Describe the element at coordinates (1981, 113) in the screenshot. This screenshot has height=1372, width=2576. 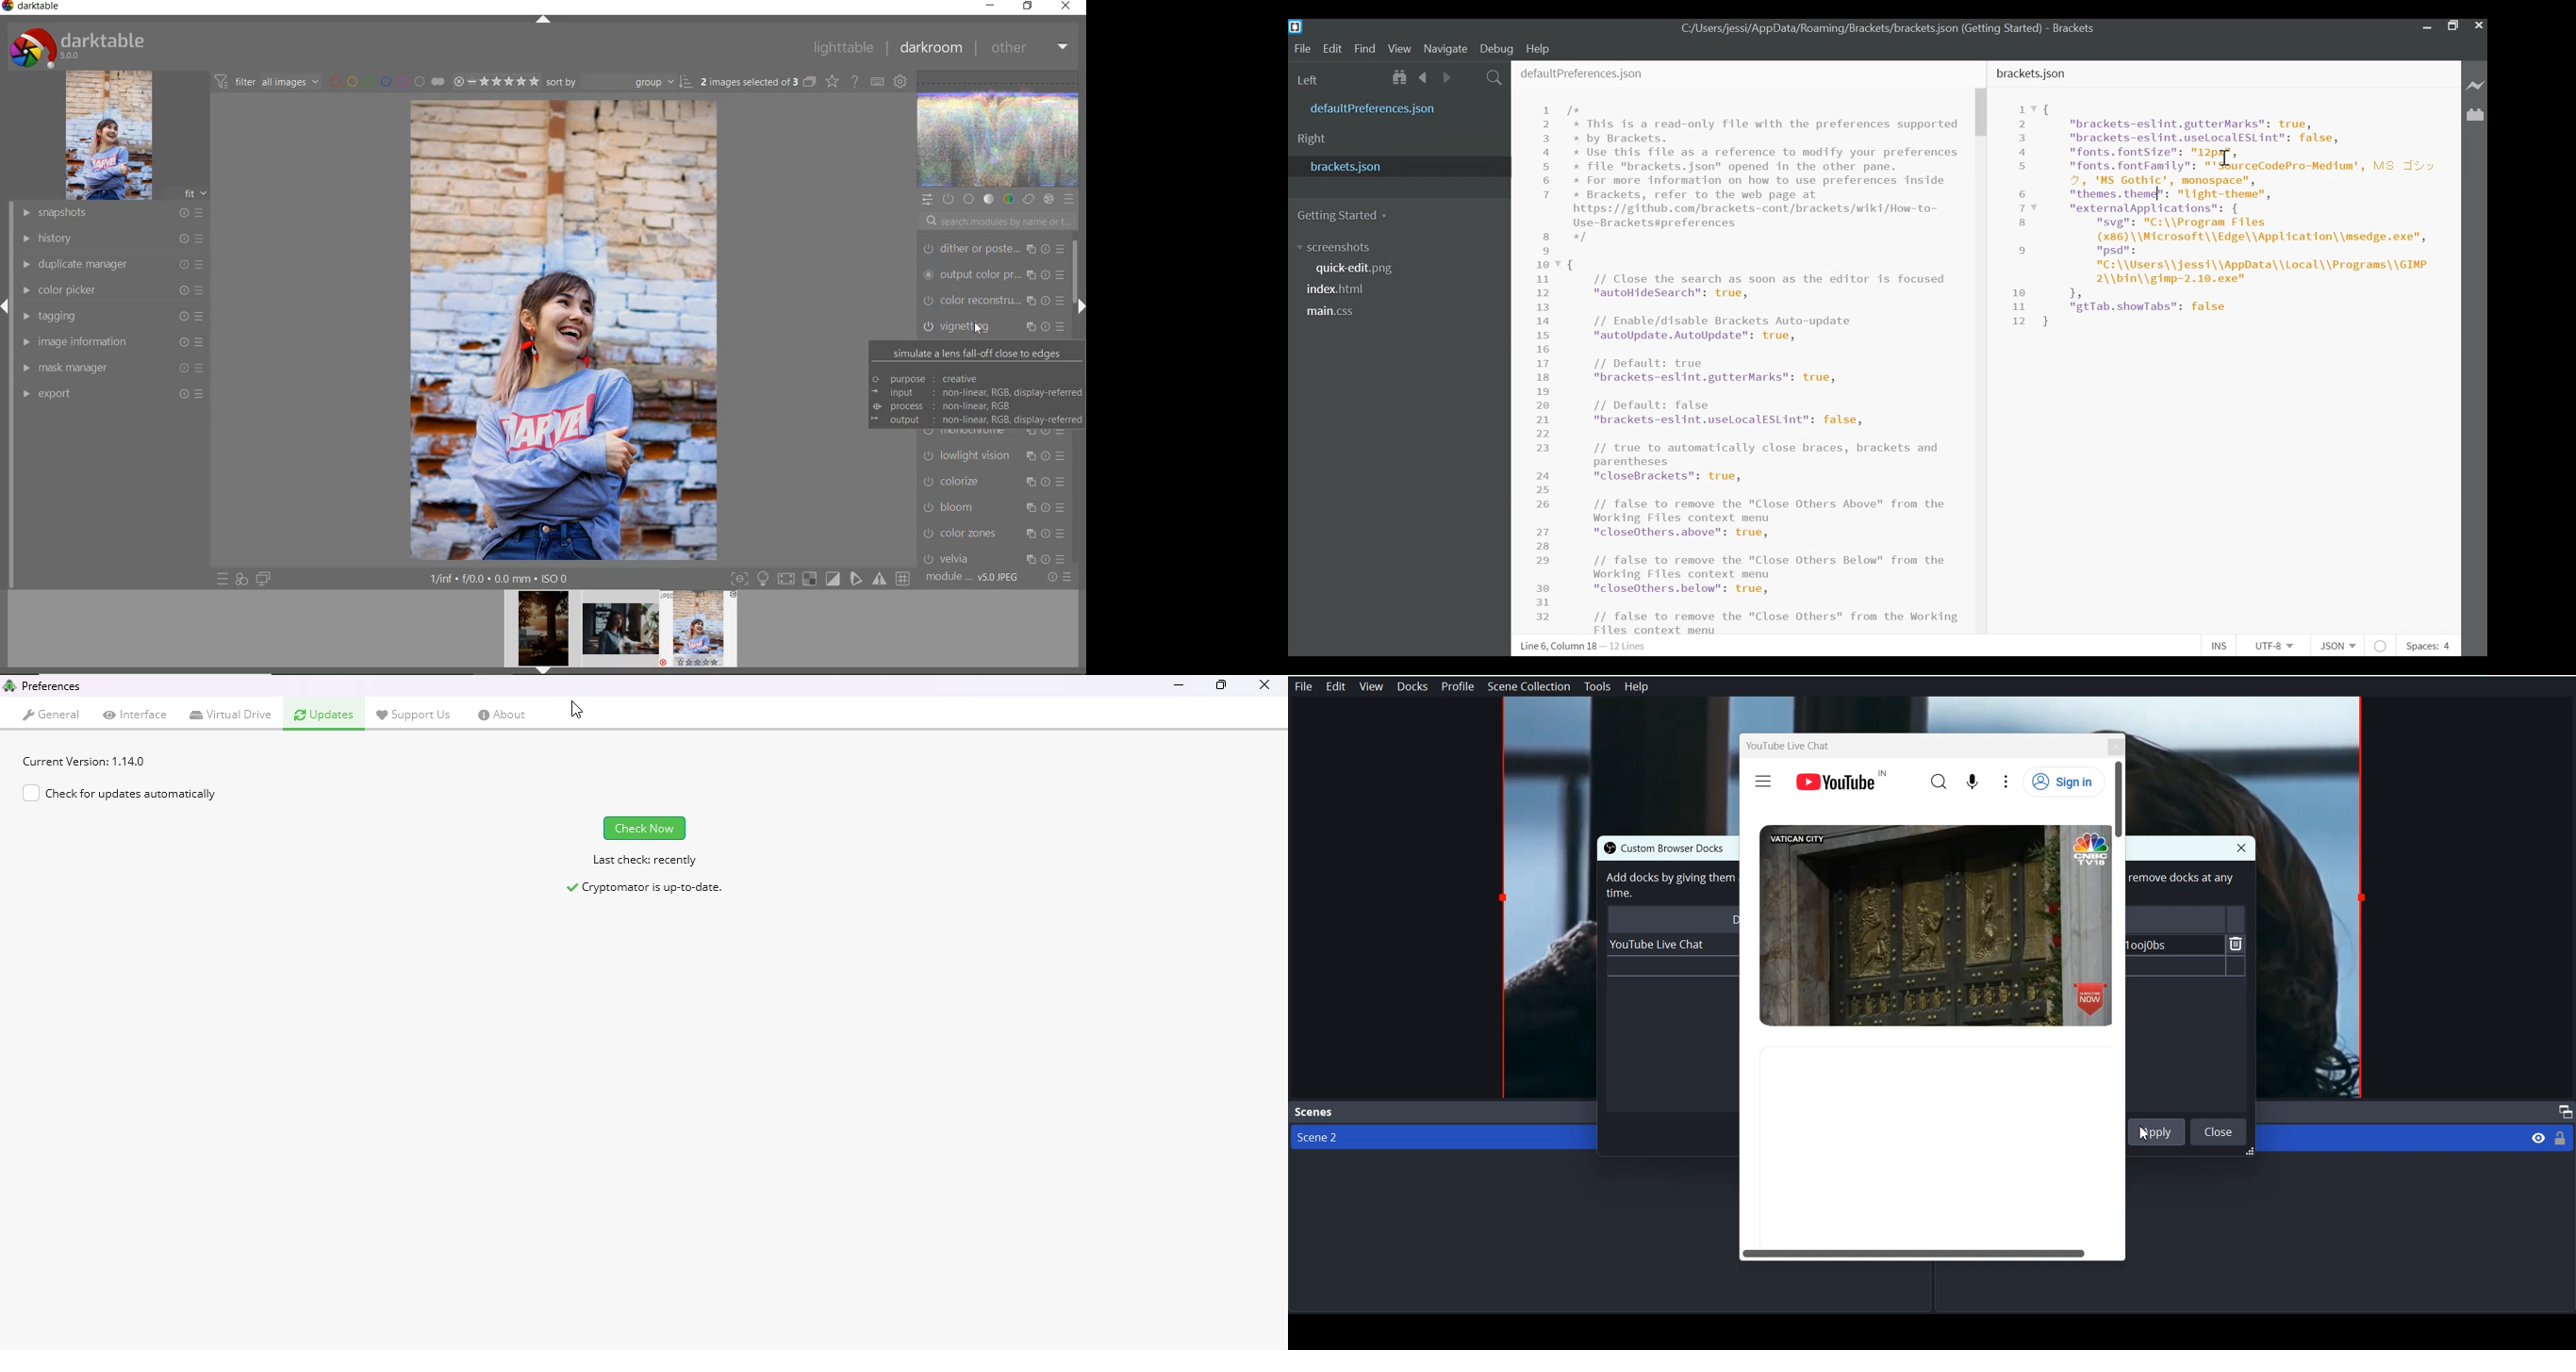
I see `Vertical Scroll bar` at that location.